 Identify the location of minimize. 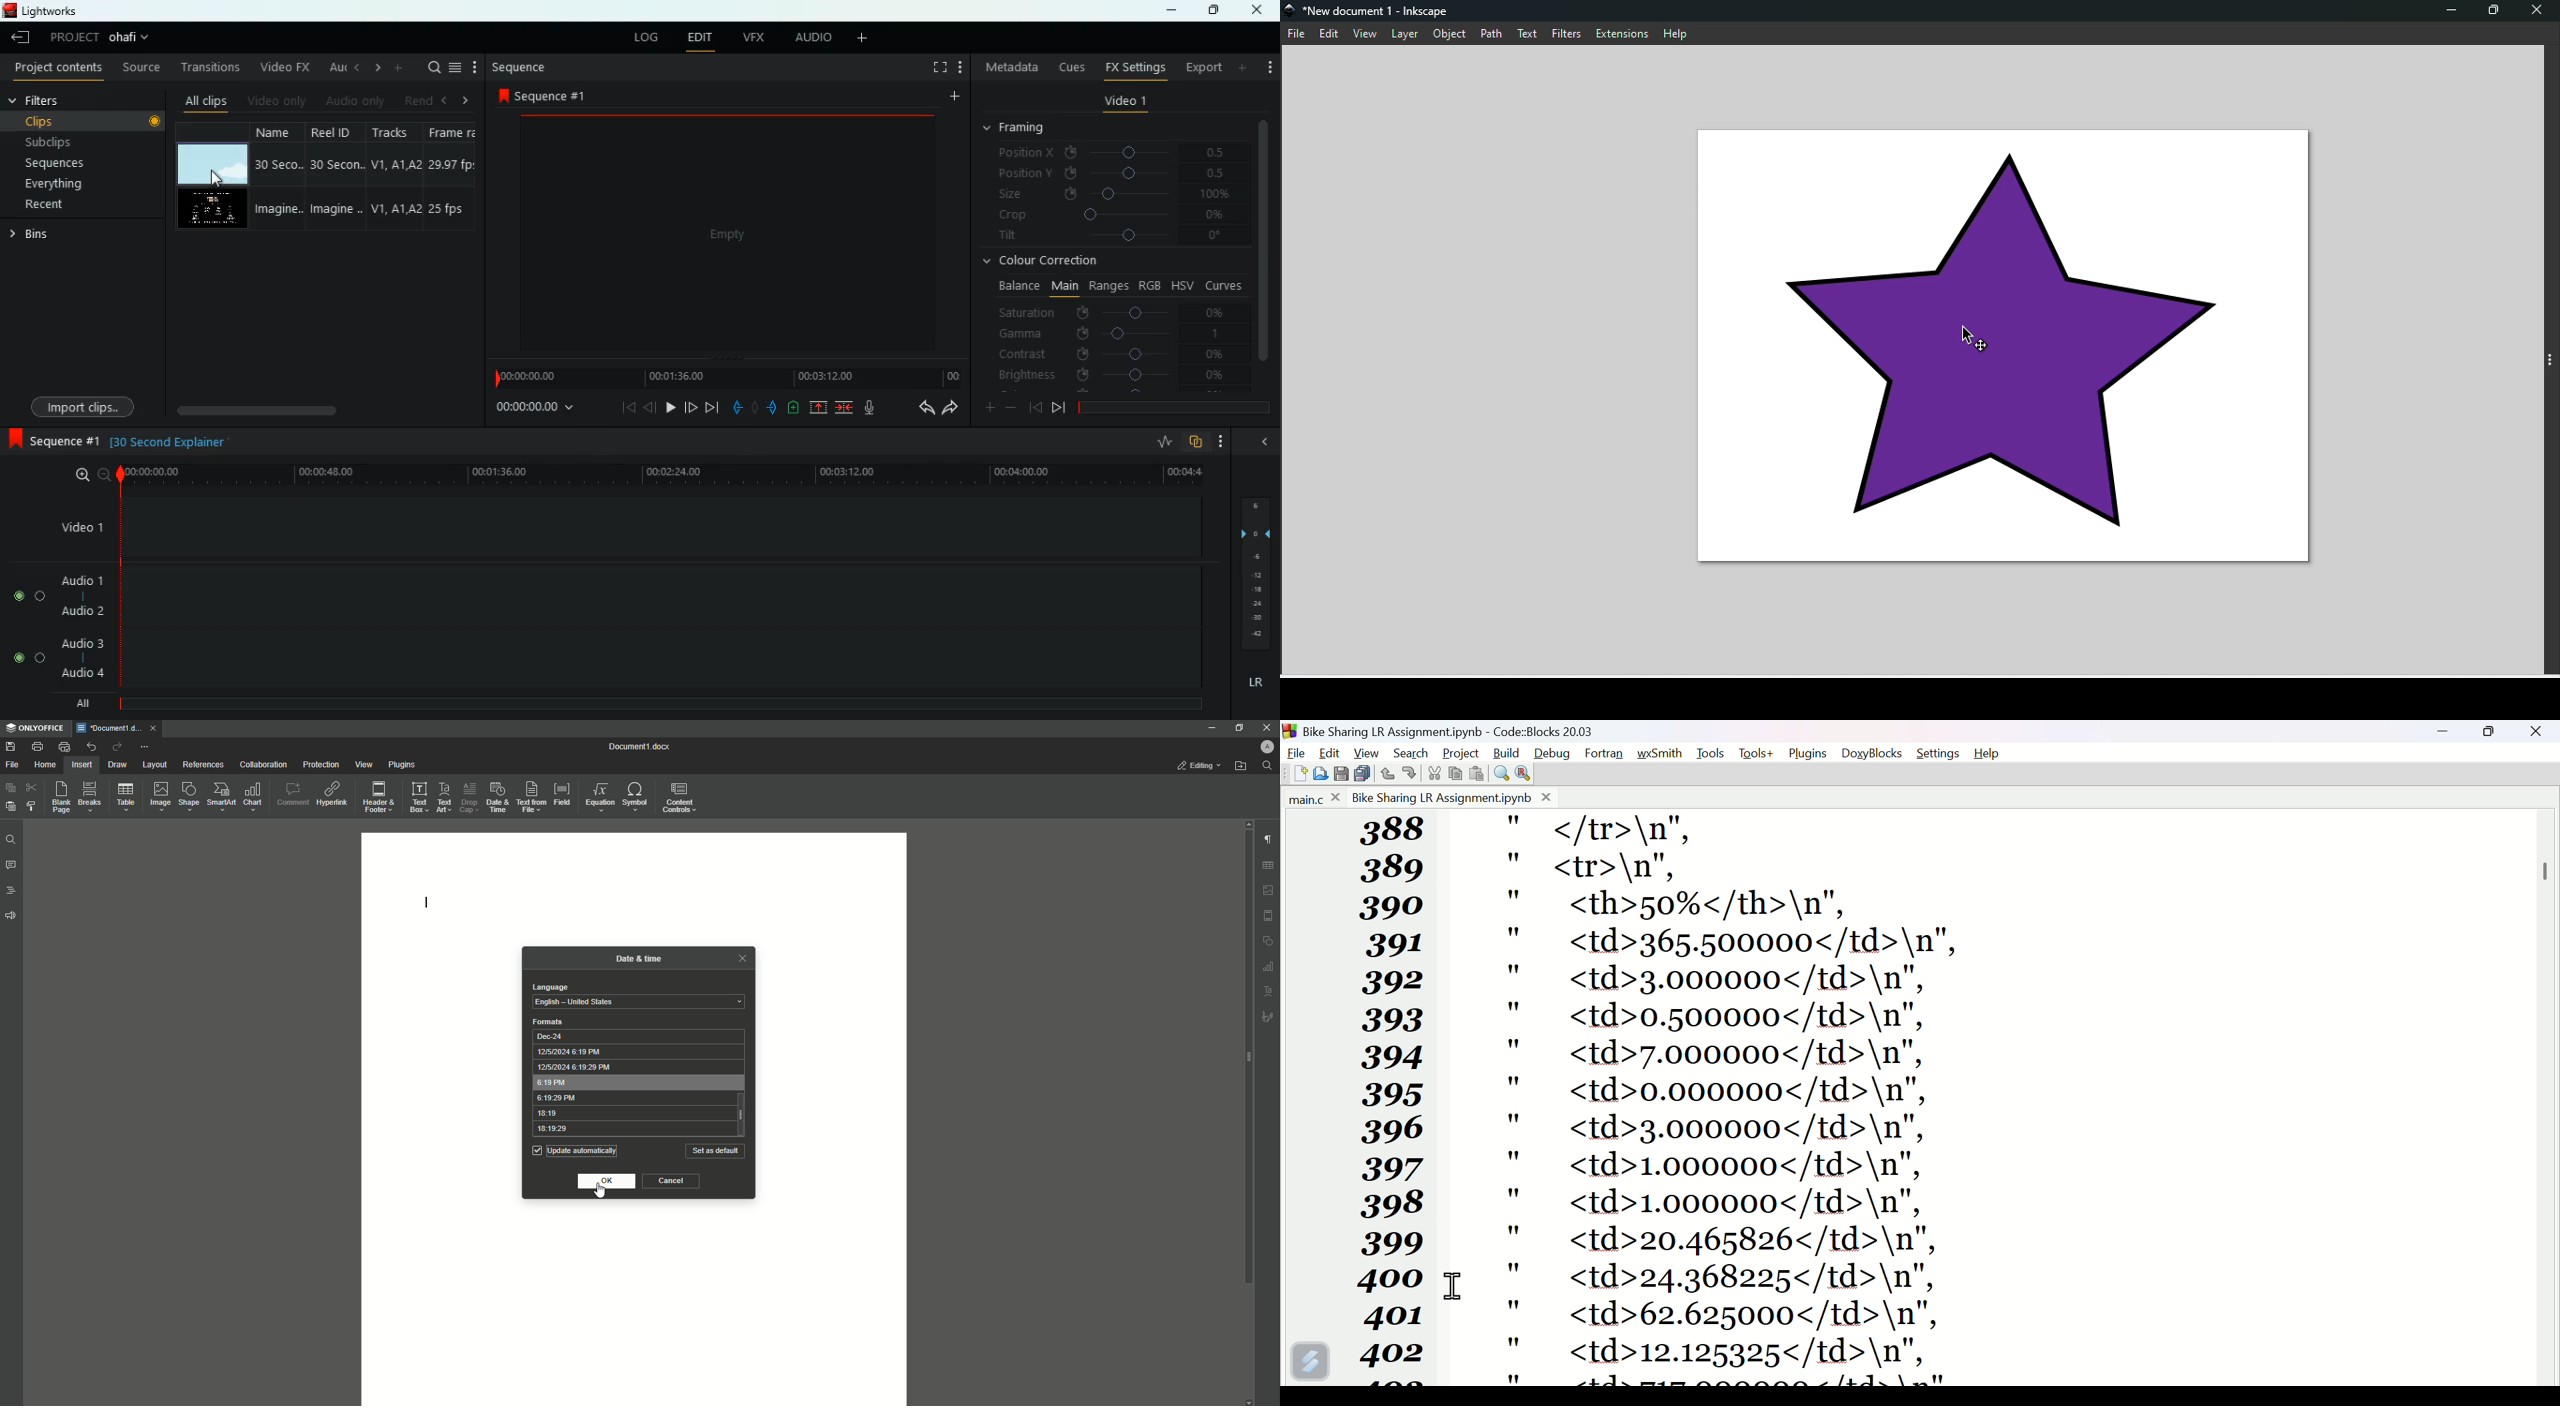
(2448, 733).